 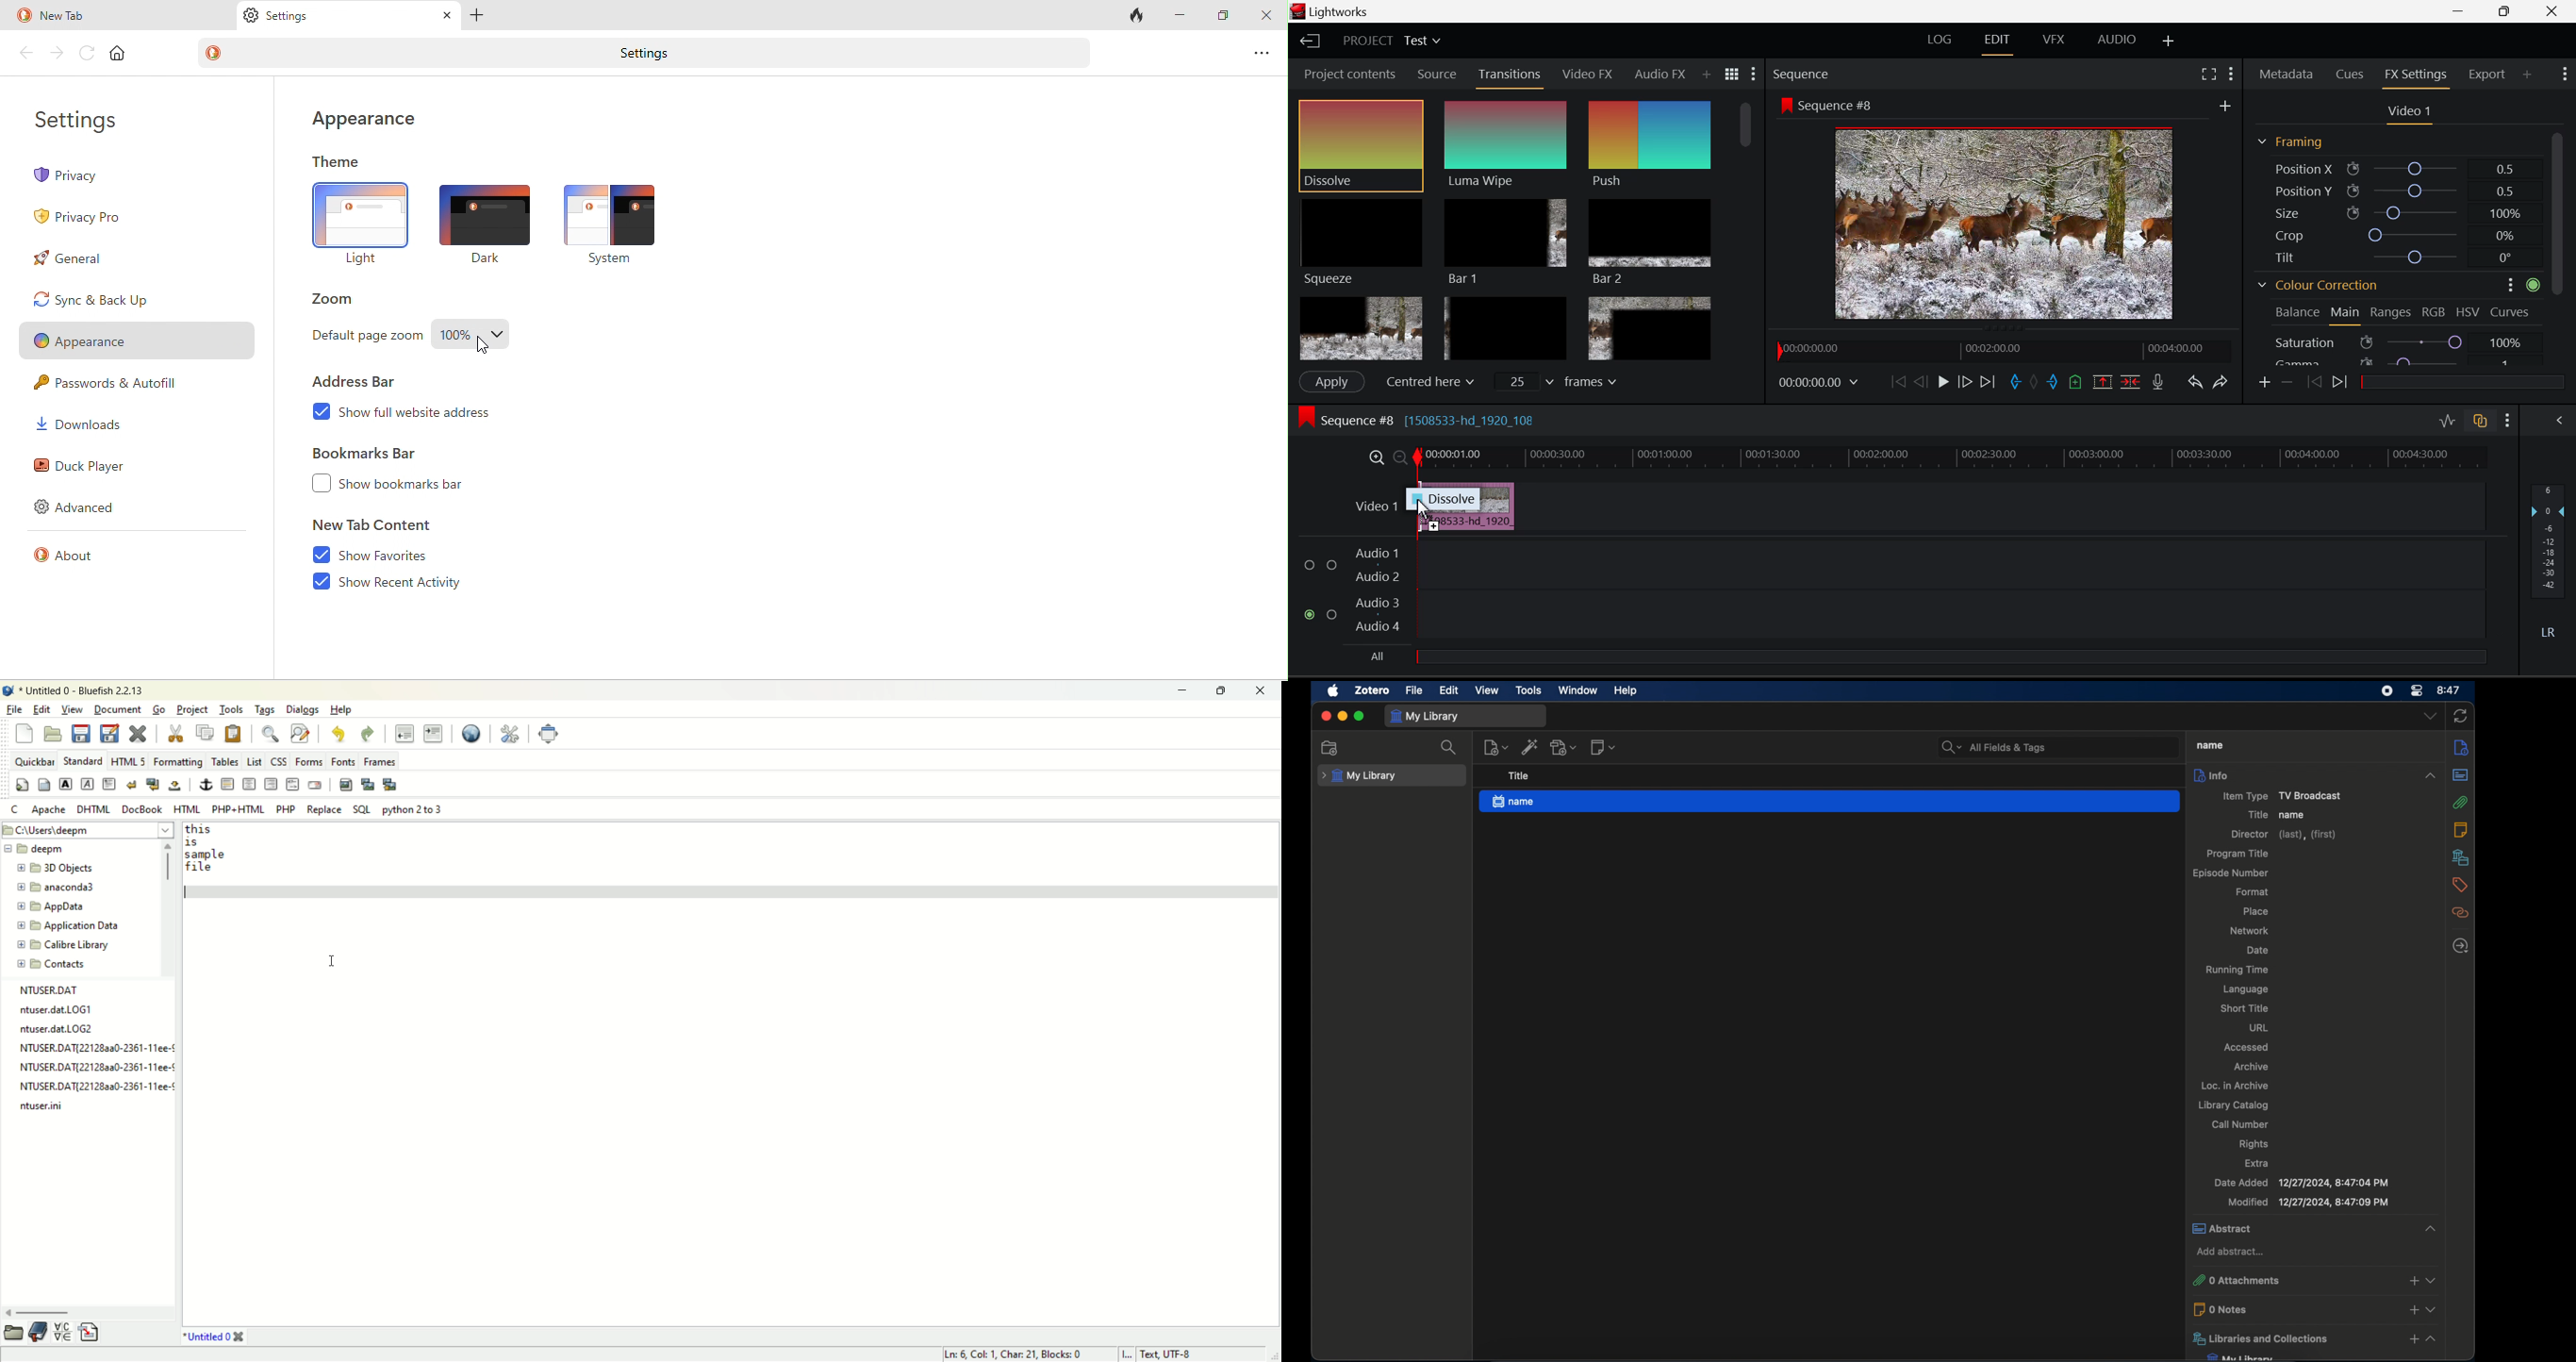 What do you see at coordinates (483, 261) in the screenshot?
I see `dark` at bounding box center [483, 261].